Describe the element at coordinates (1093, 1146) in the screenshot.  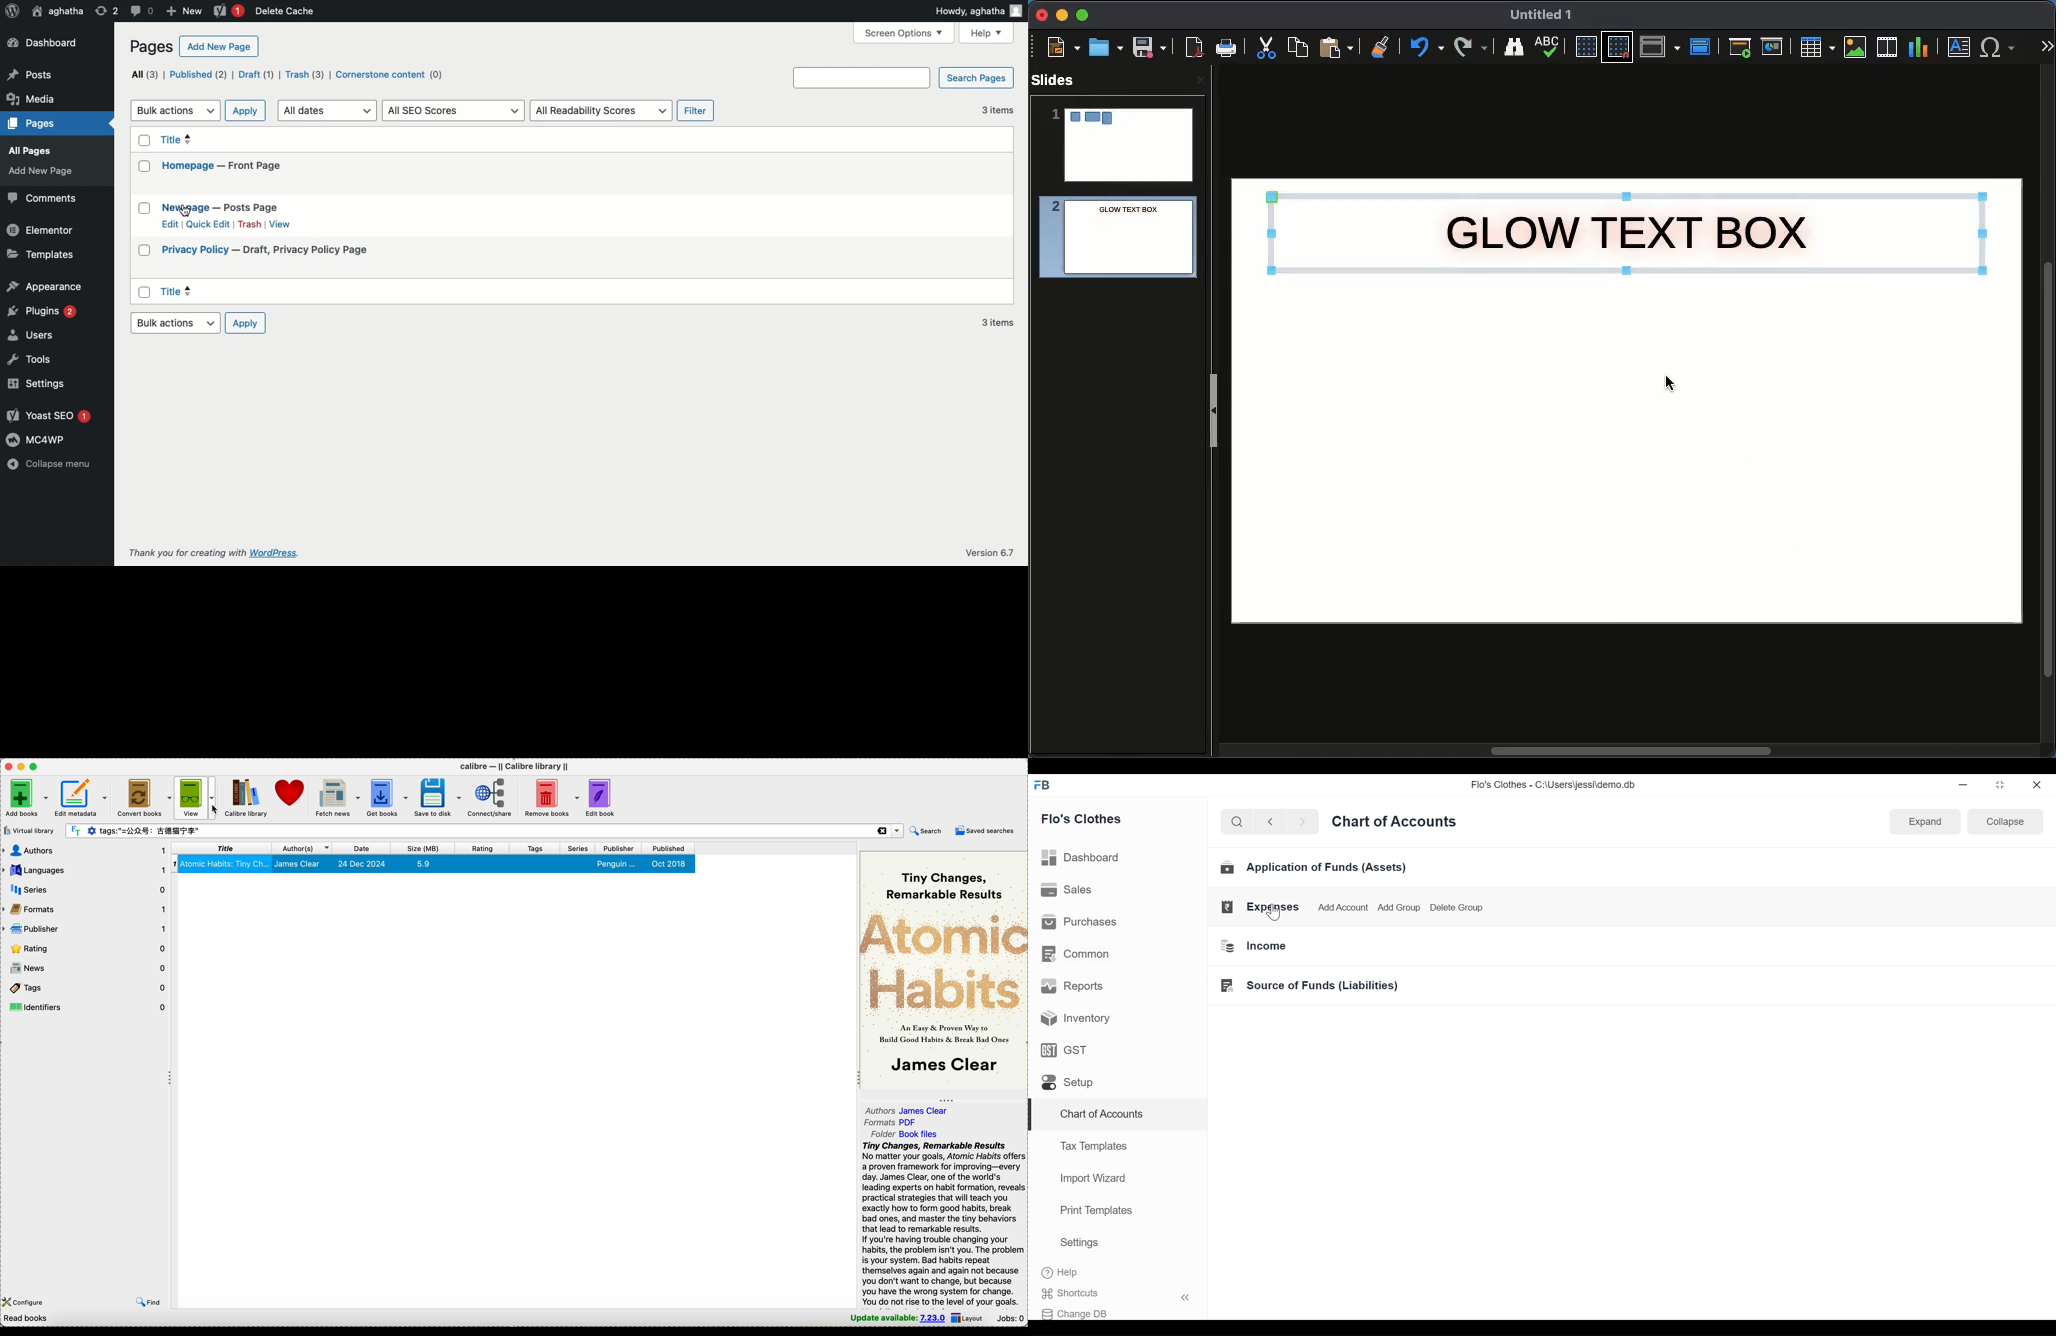
I see `Tax Templates` at that location.